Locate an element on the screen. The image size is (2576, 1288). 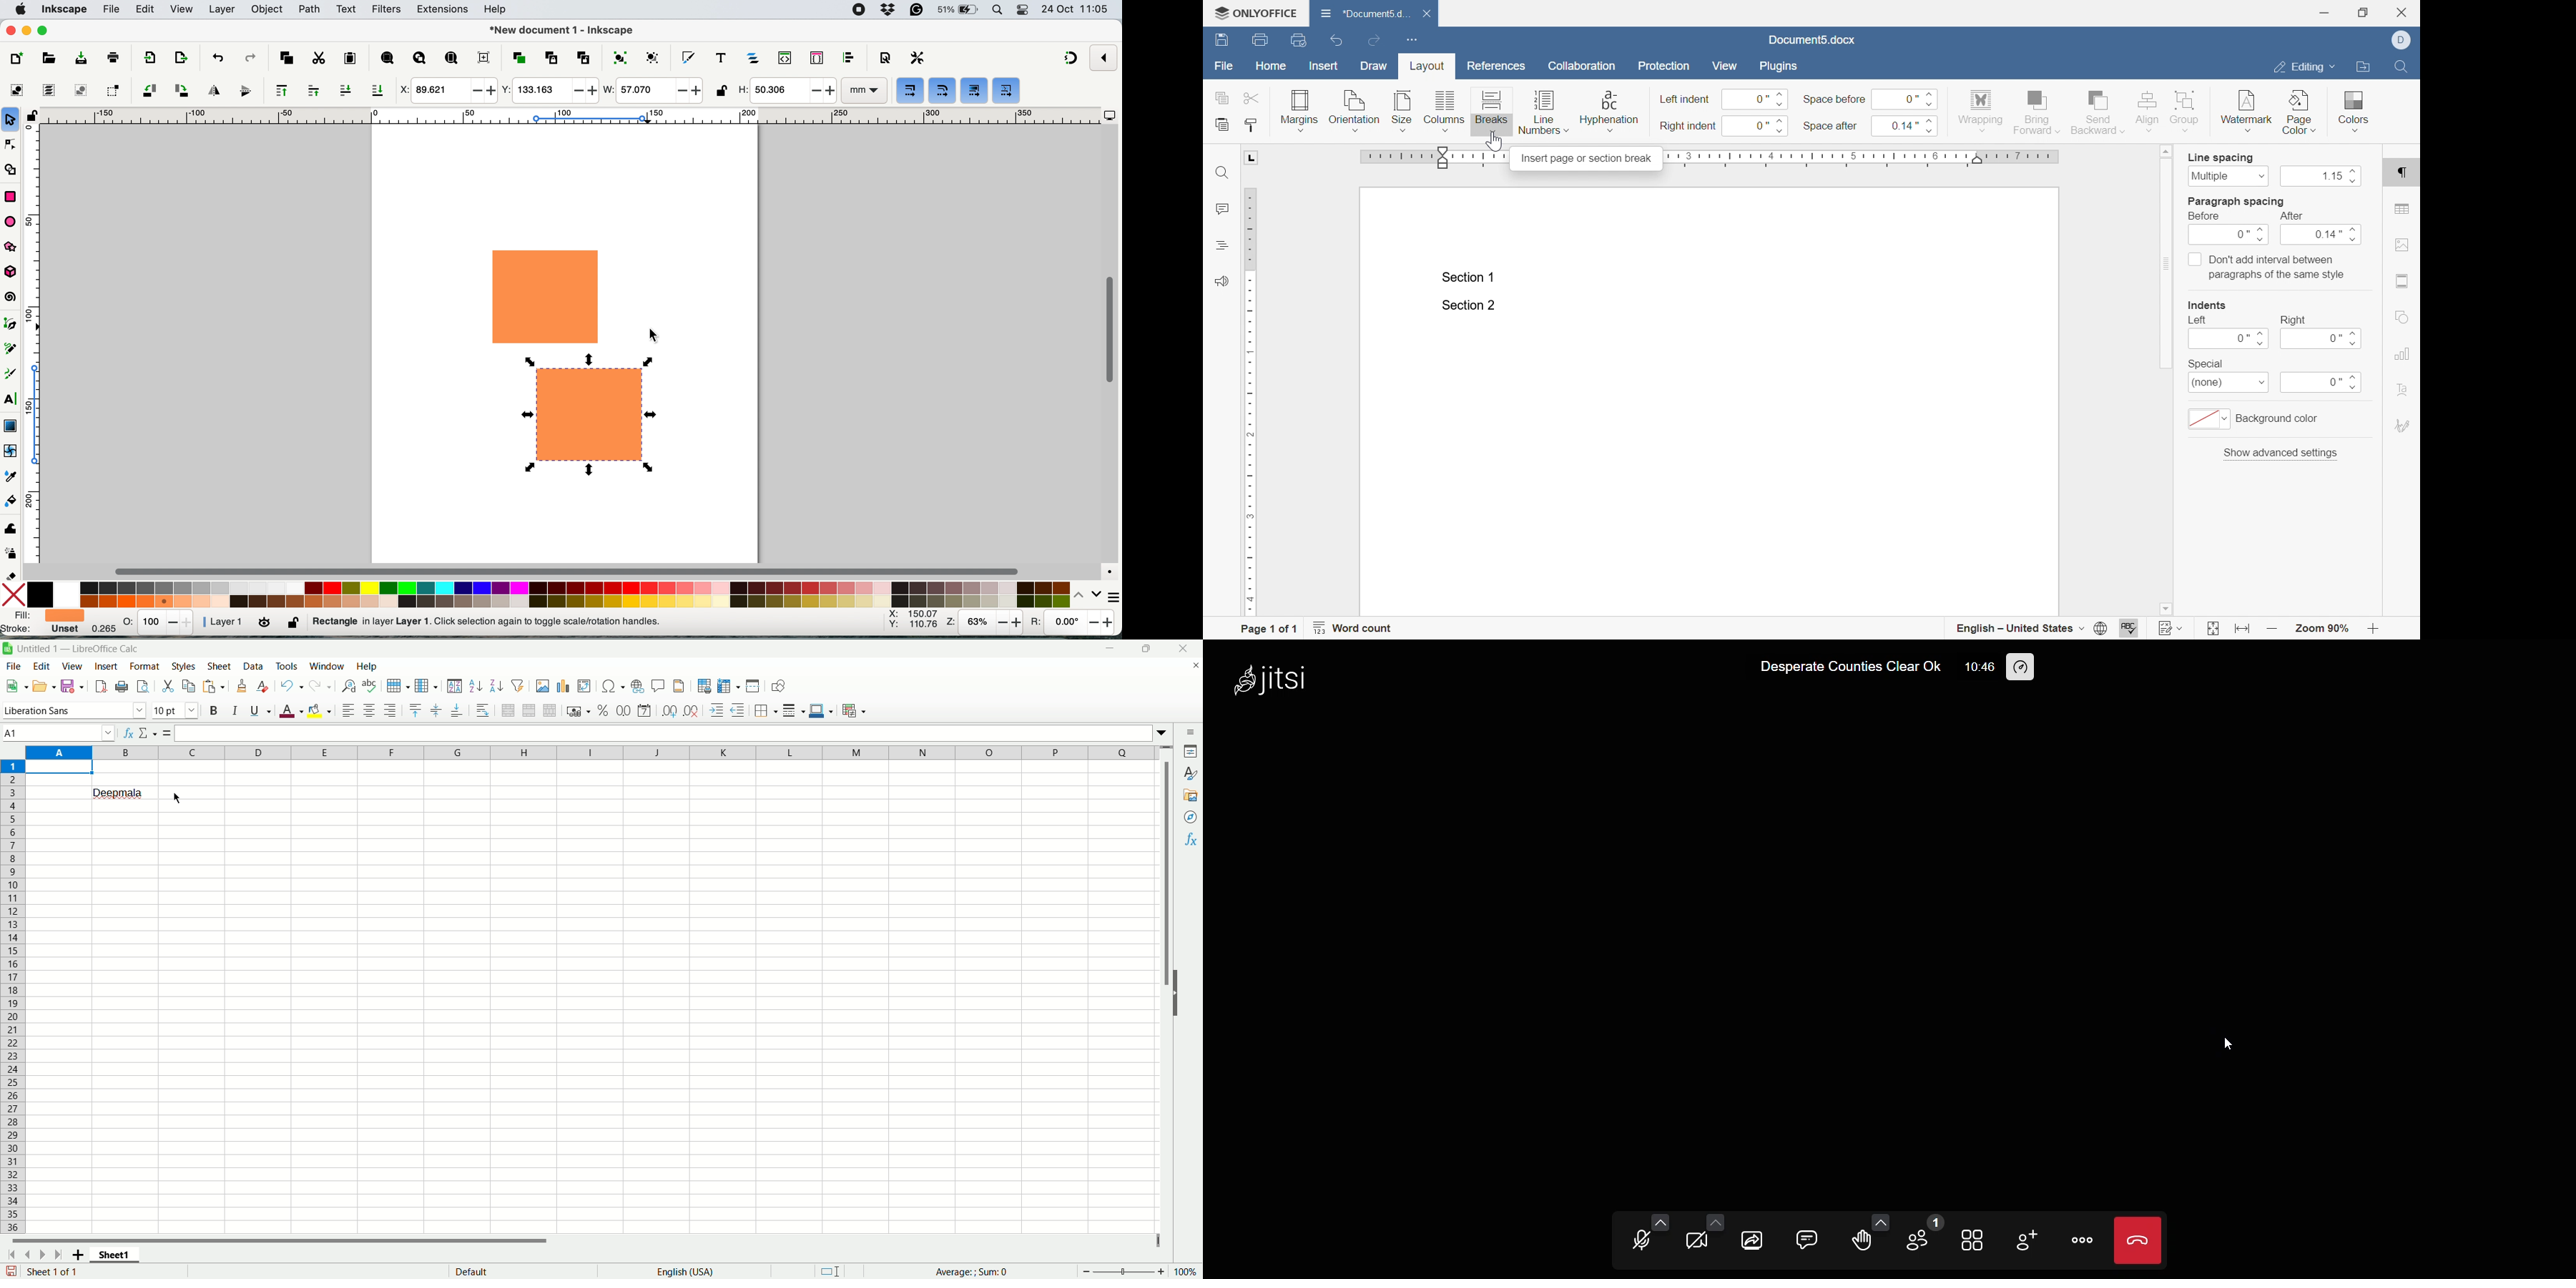
Insert is located at coordinates (107, 667).